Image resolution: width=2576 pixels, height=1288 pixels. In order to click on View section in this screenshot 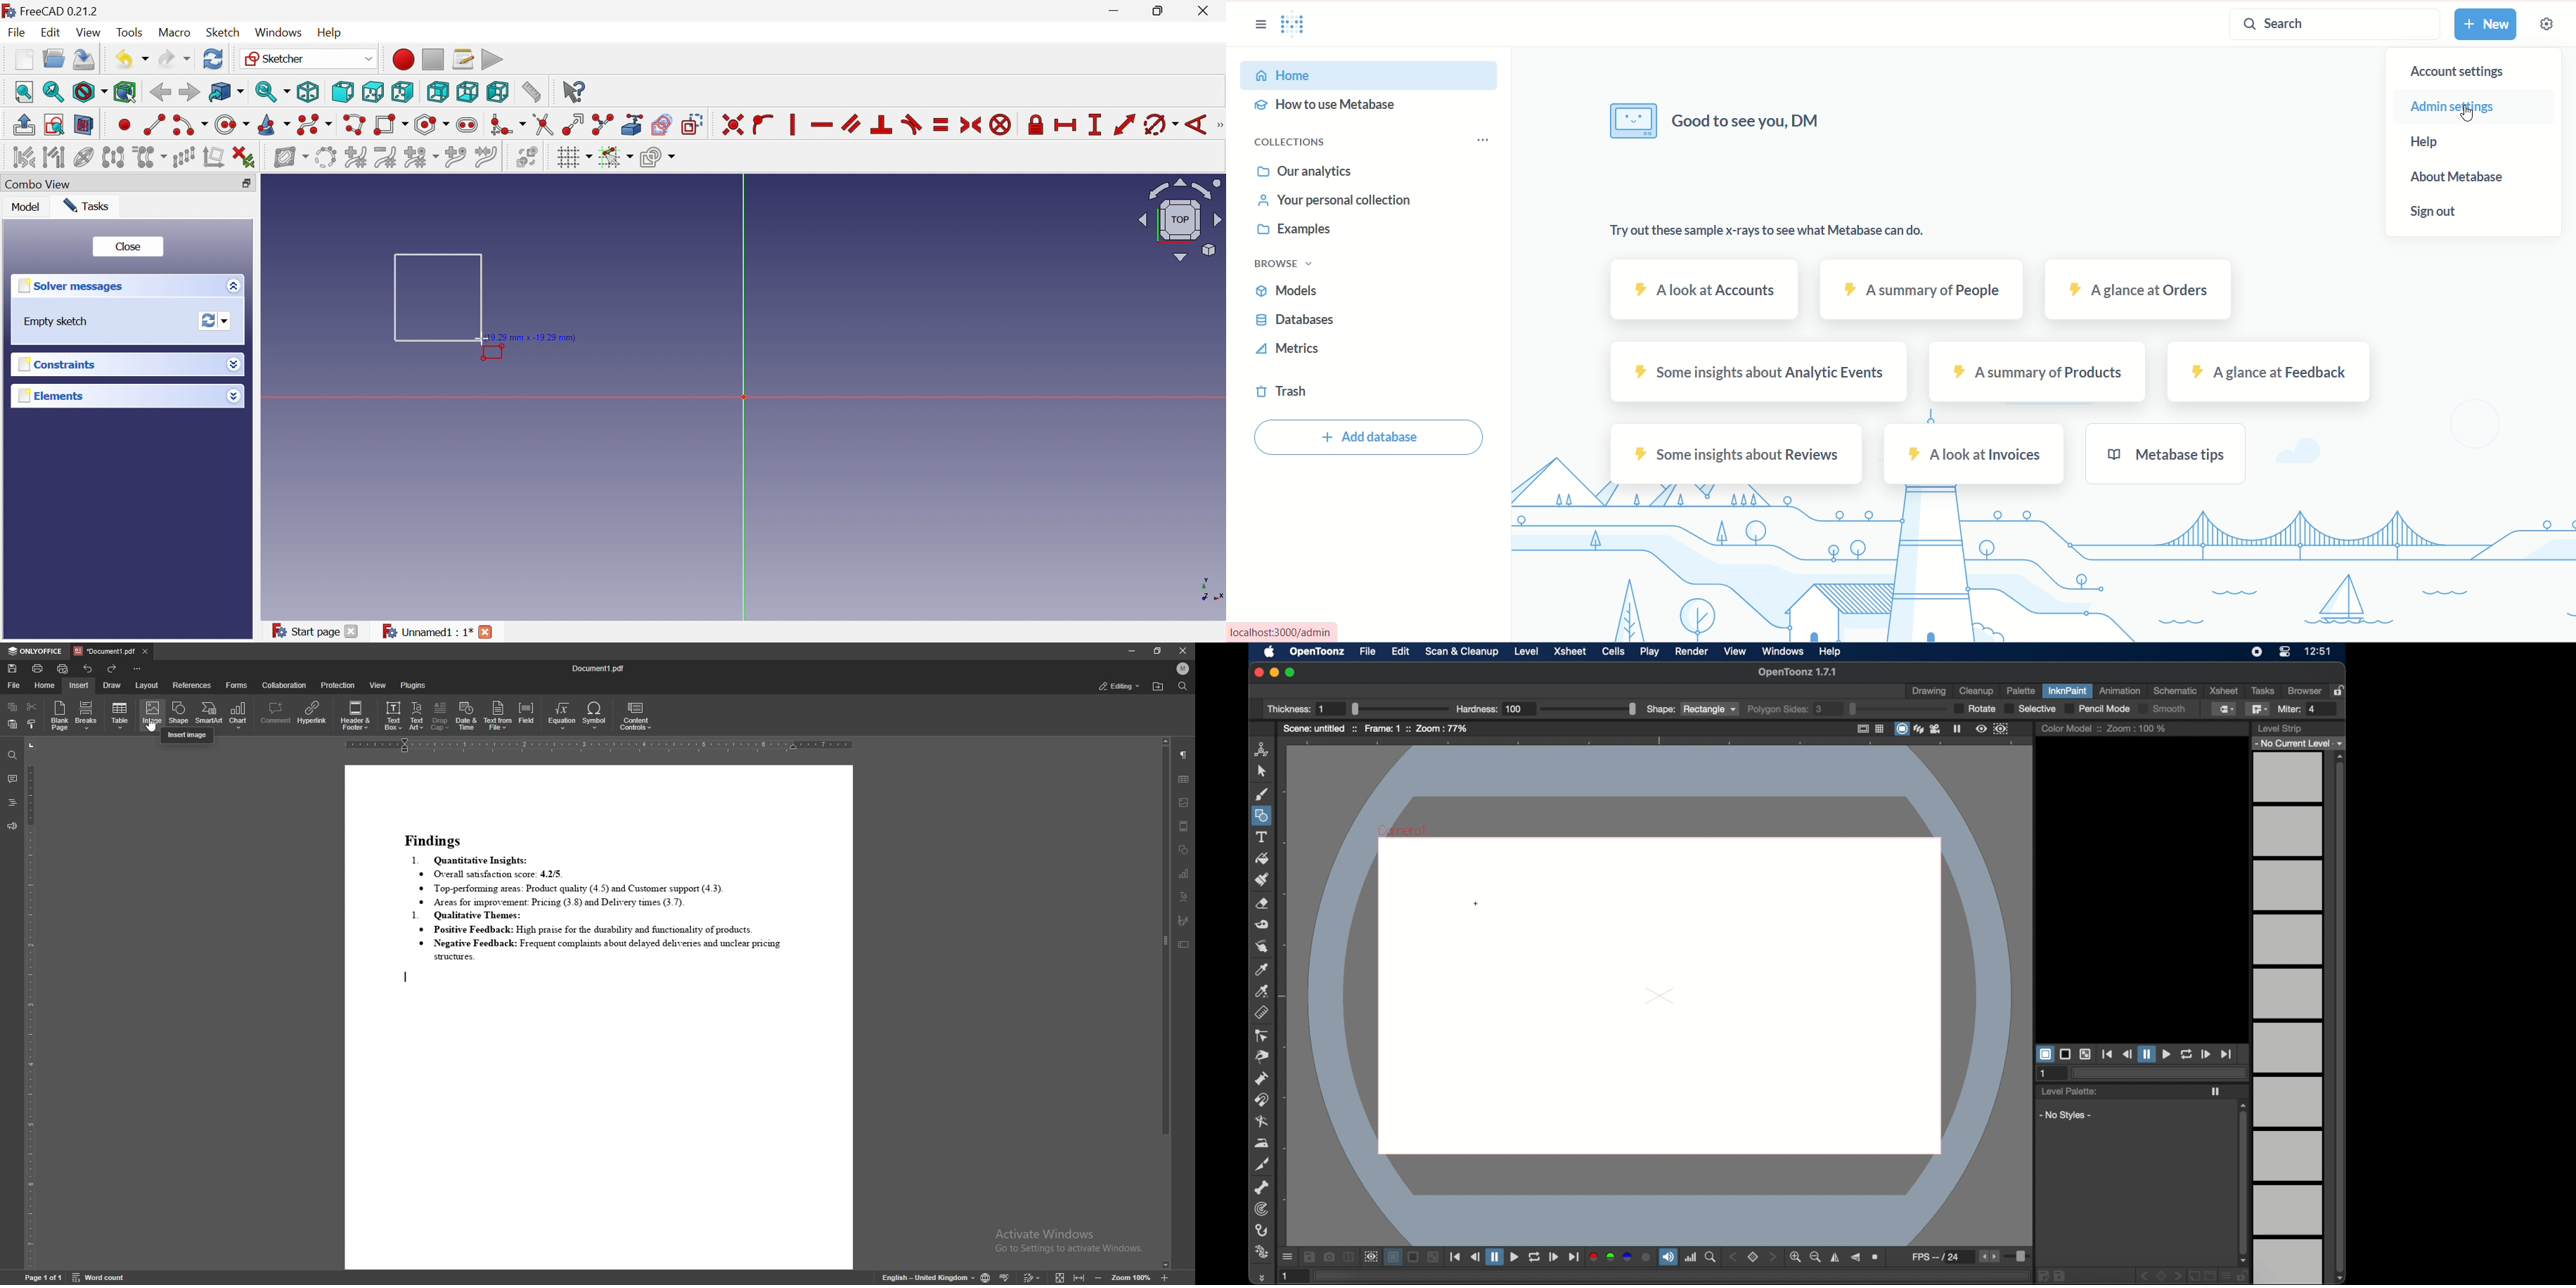, I will do `click(84, 125)`.